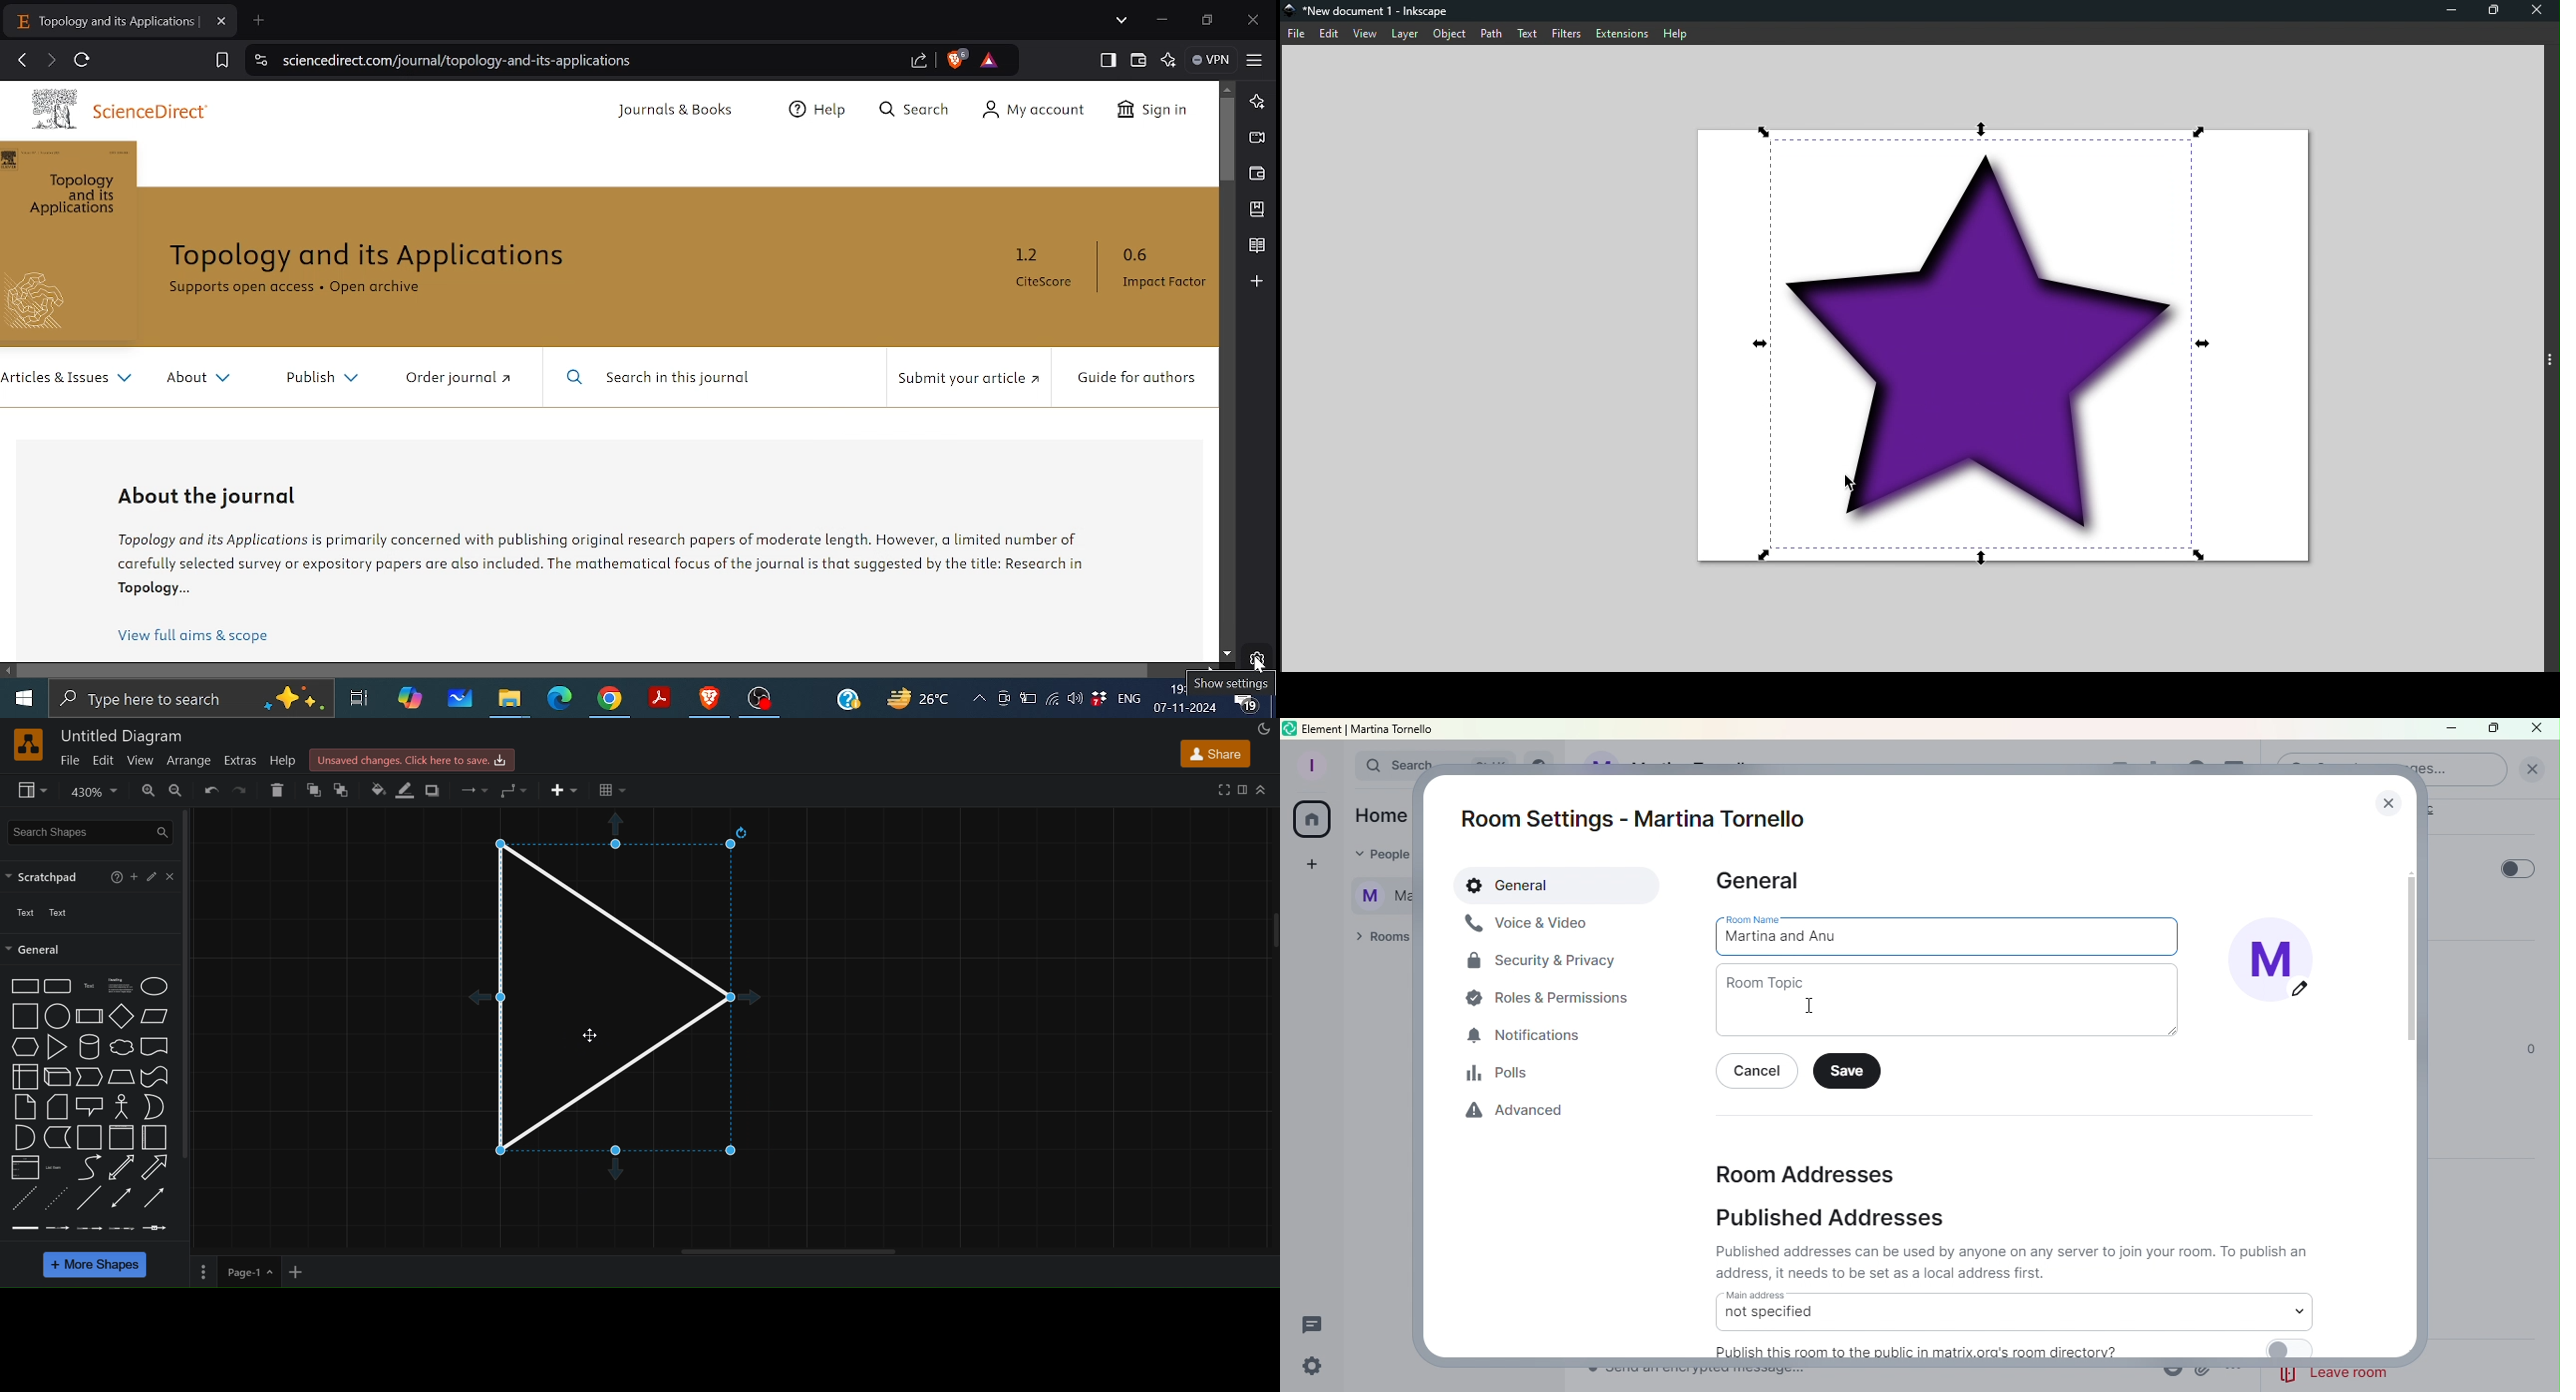 This screenshot has height=1400, width=2576. I want to click on fullscreen, so click(1221, 788).